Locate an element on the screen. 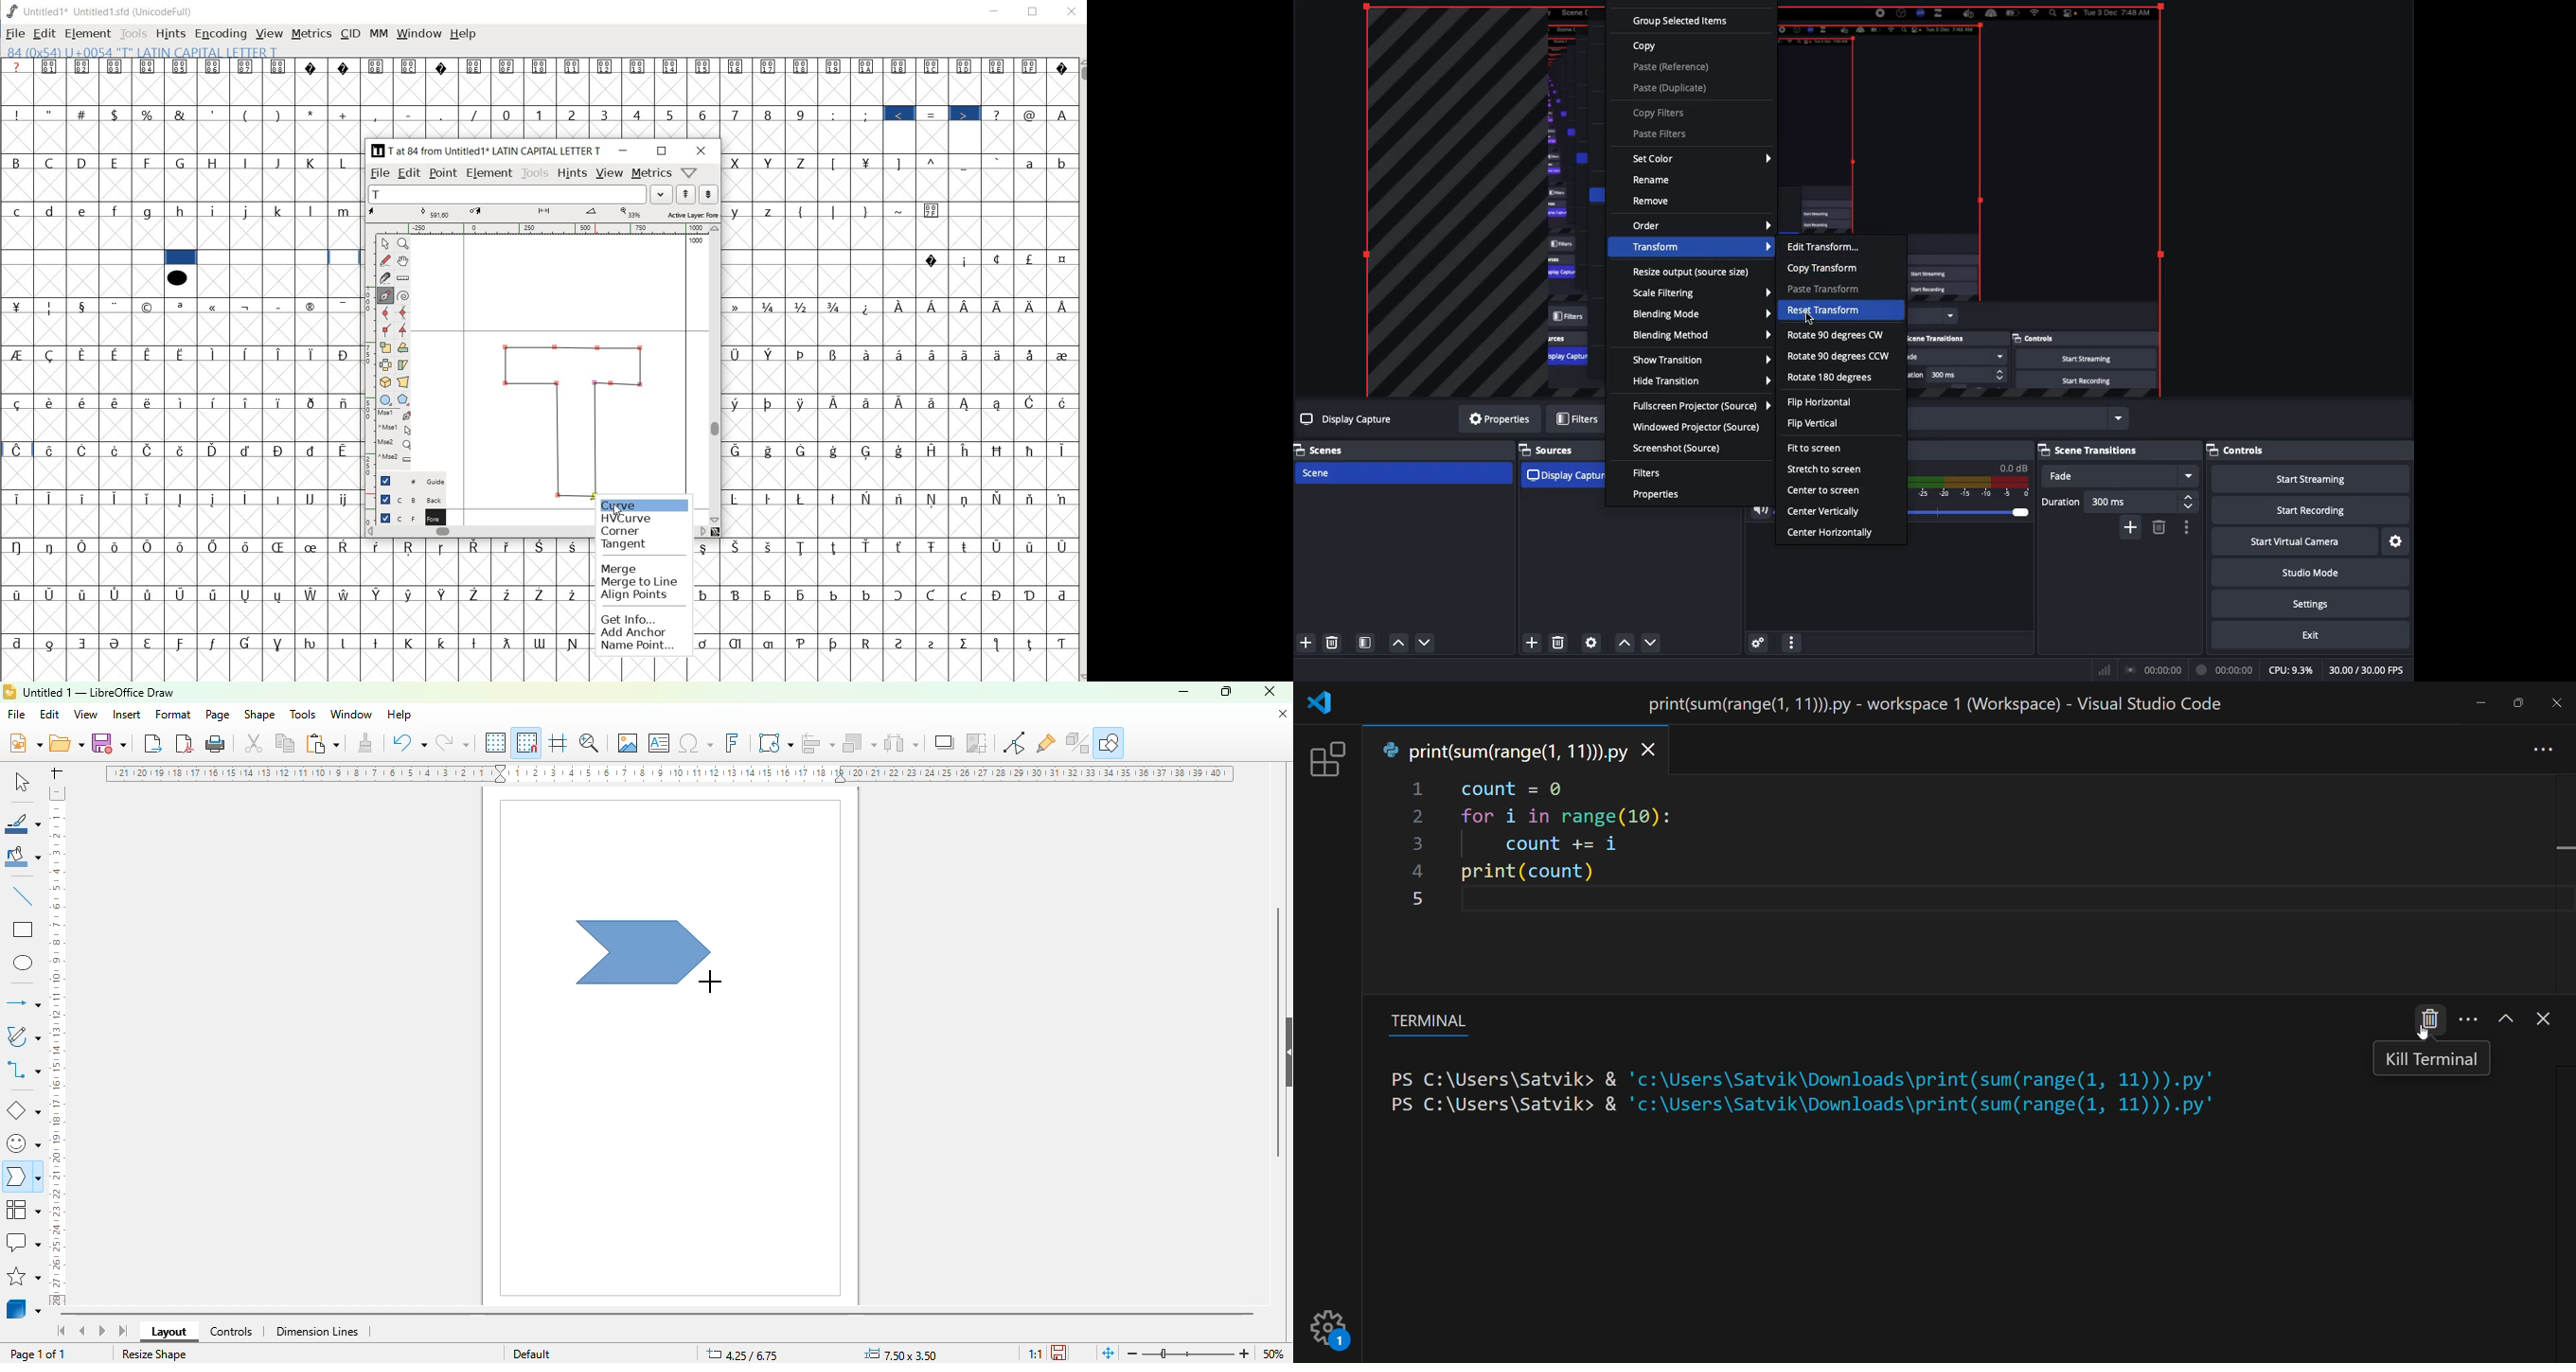 This screenshot has width=2576, height=1372. Symbol is located at coordinates (837, 643).